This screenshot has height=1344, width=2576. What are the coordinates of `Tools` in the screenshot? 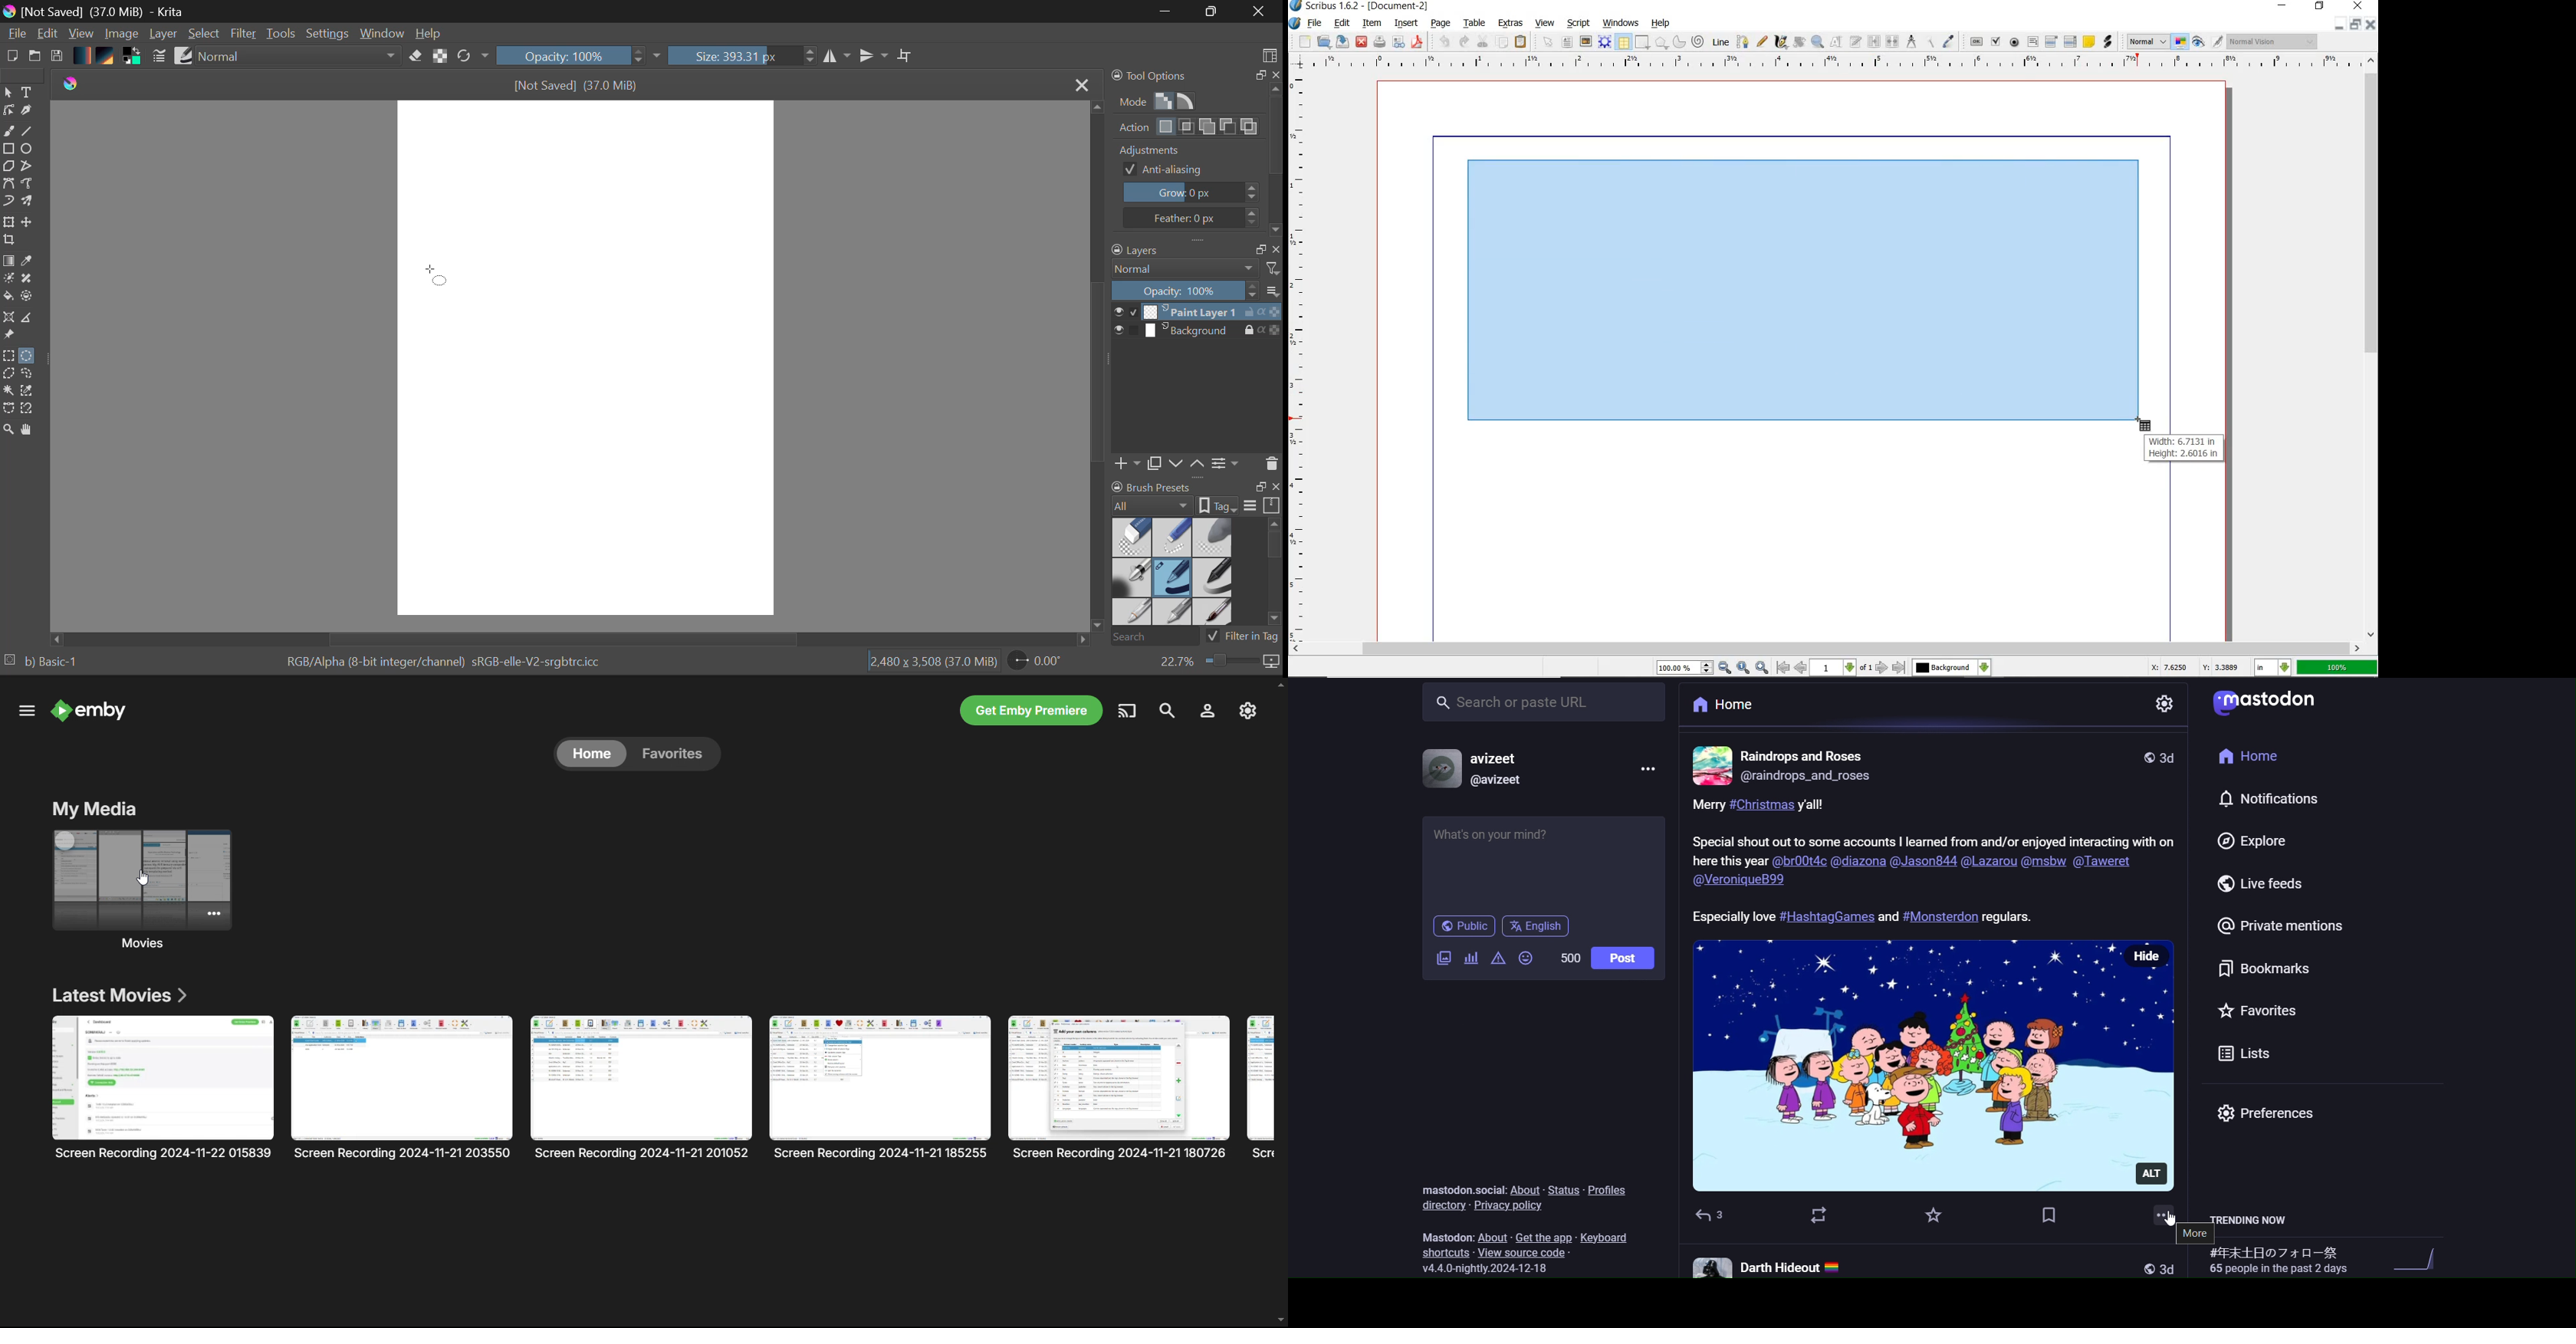 It's located at (281, 33).